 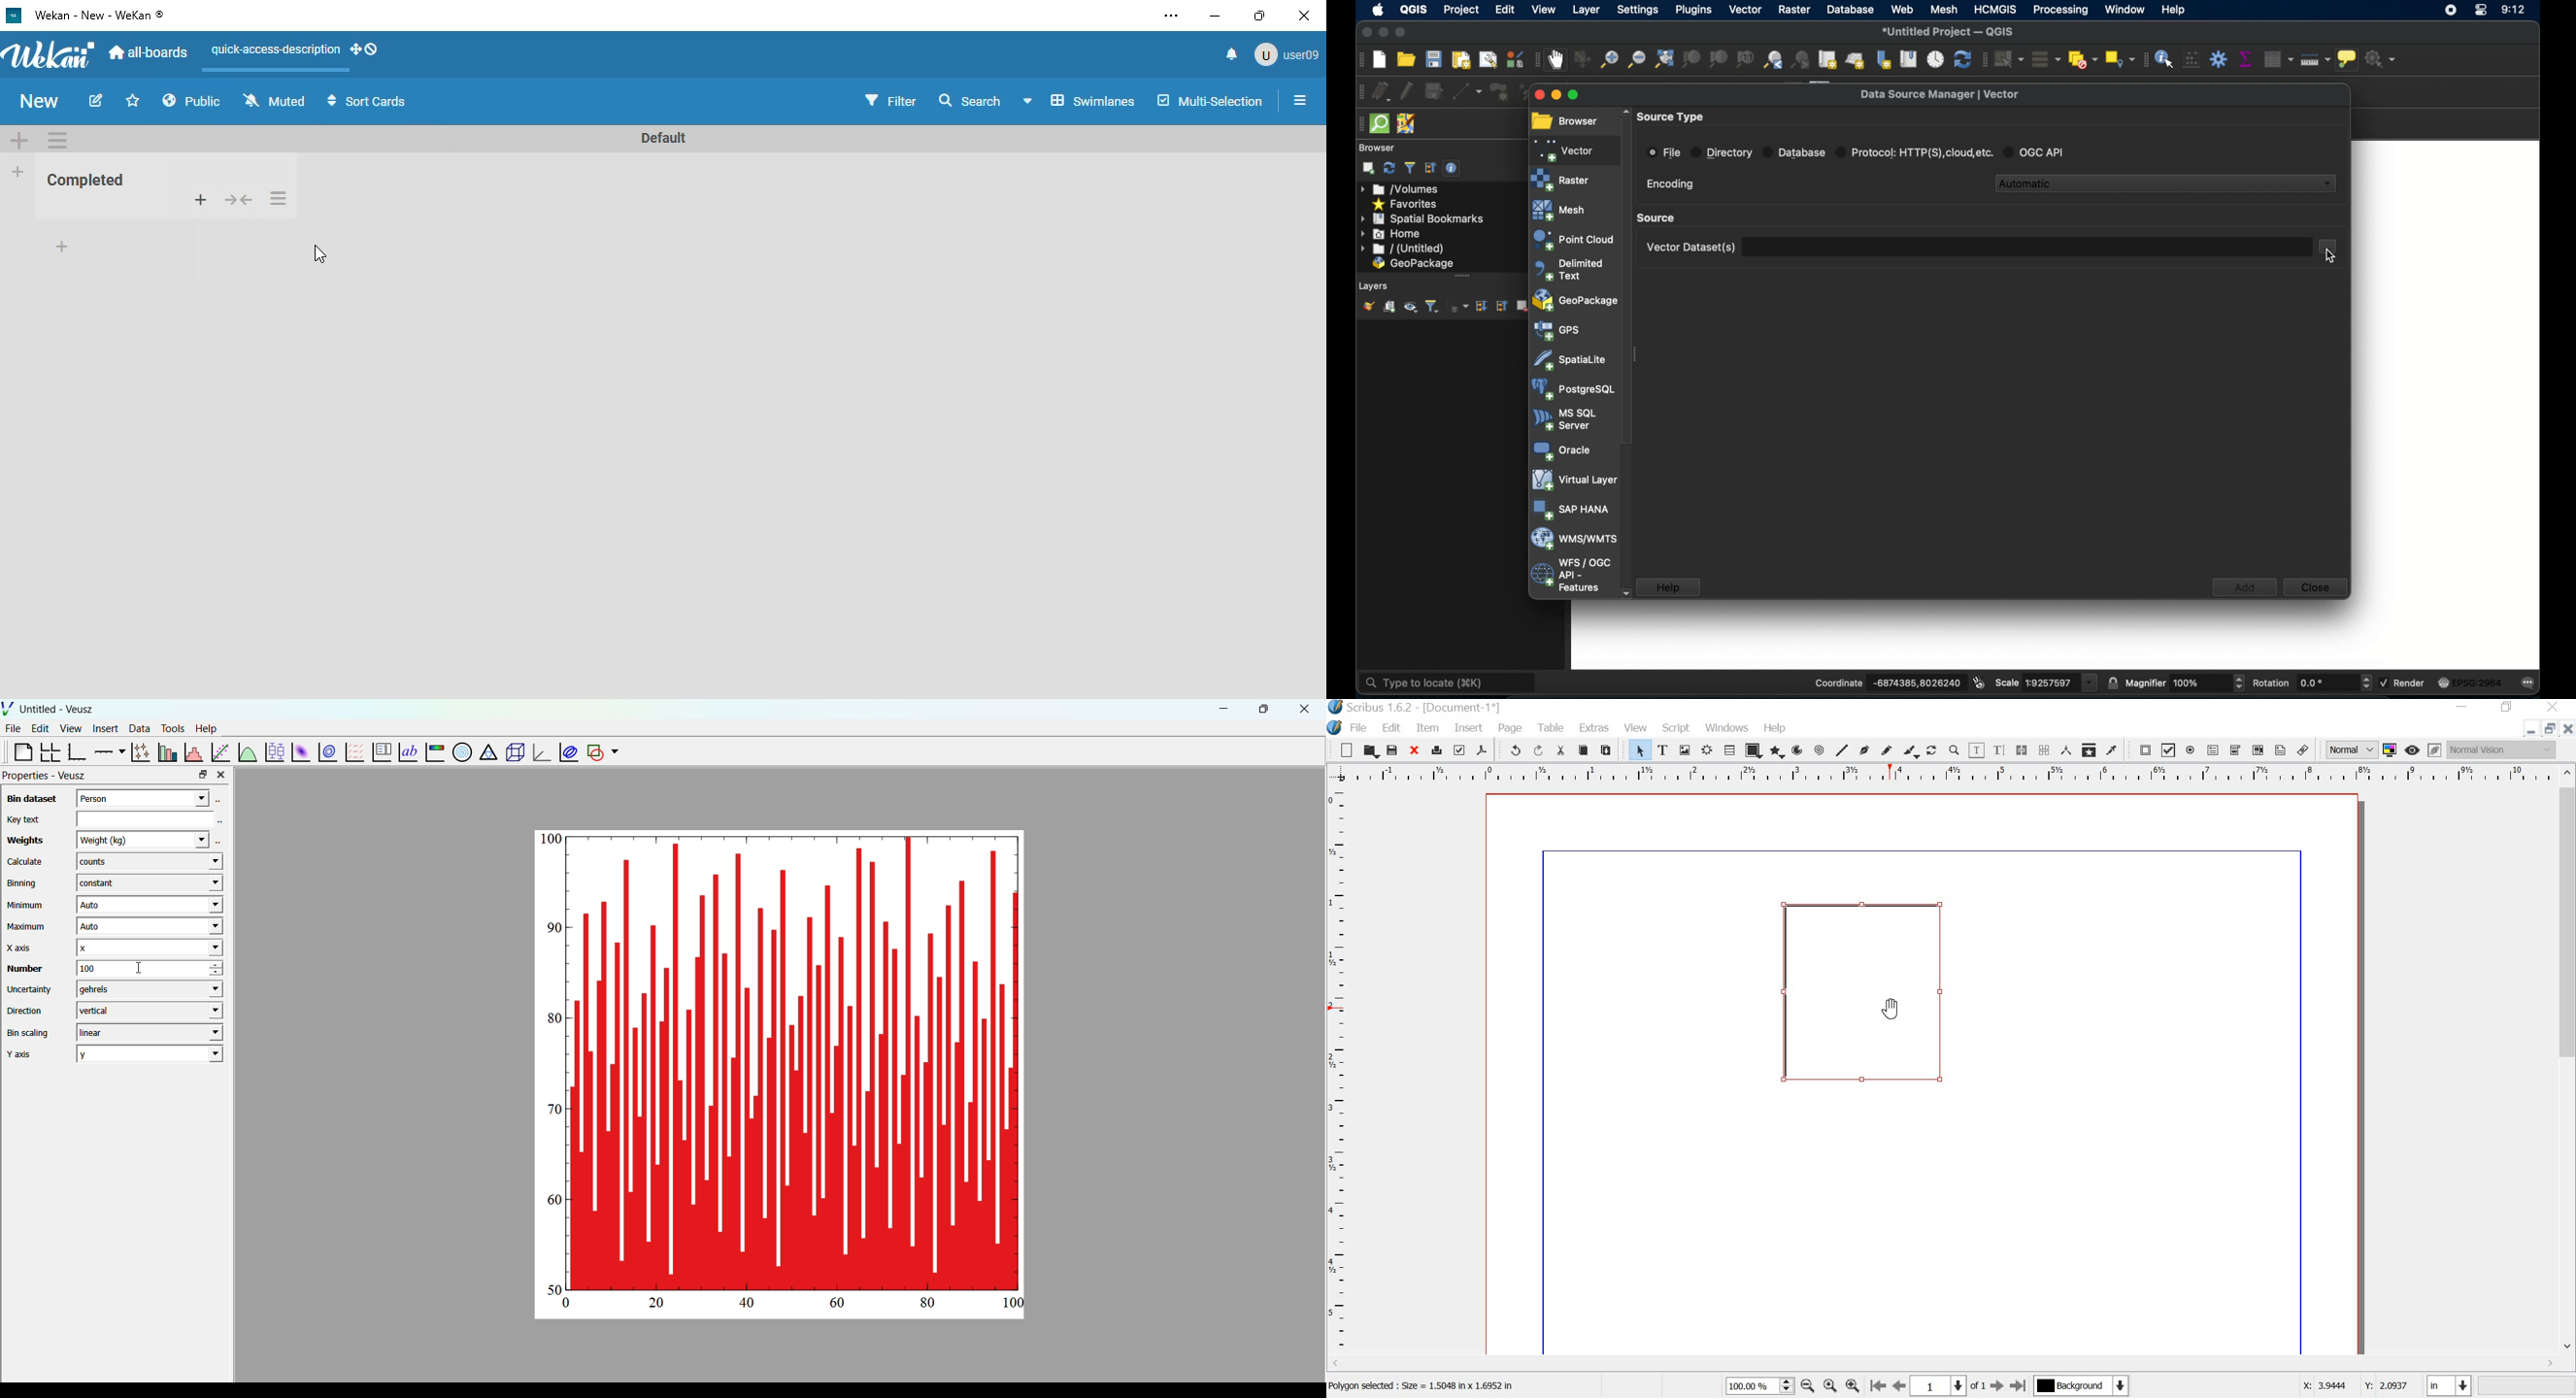 I want to click on Untitled - Veusz, so click(x=58, y=709).